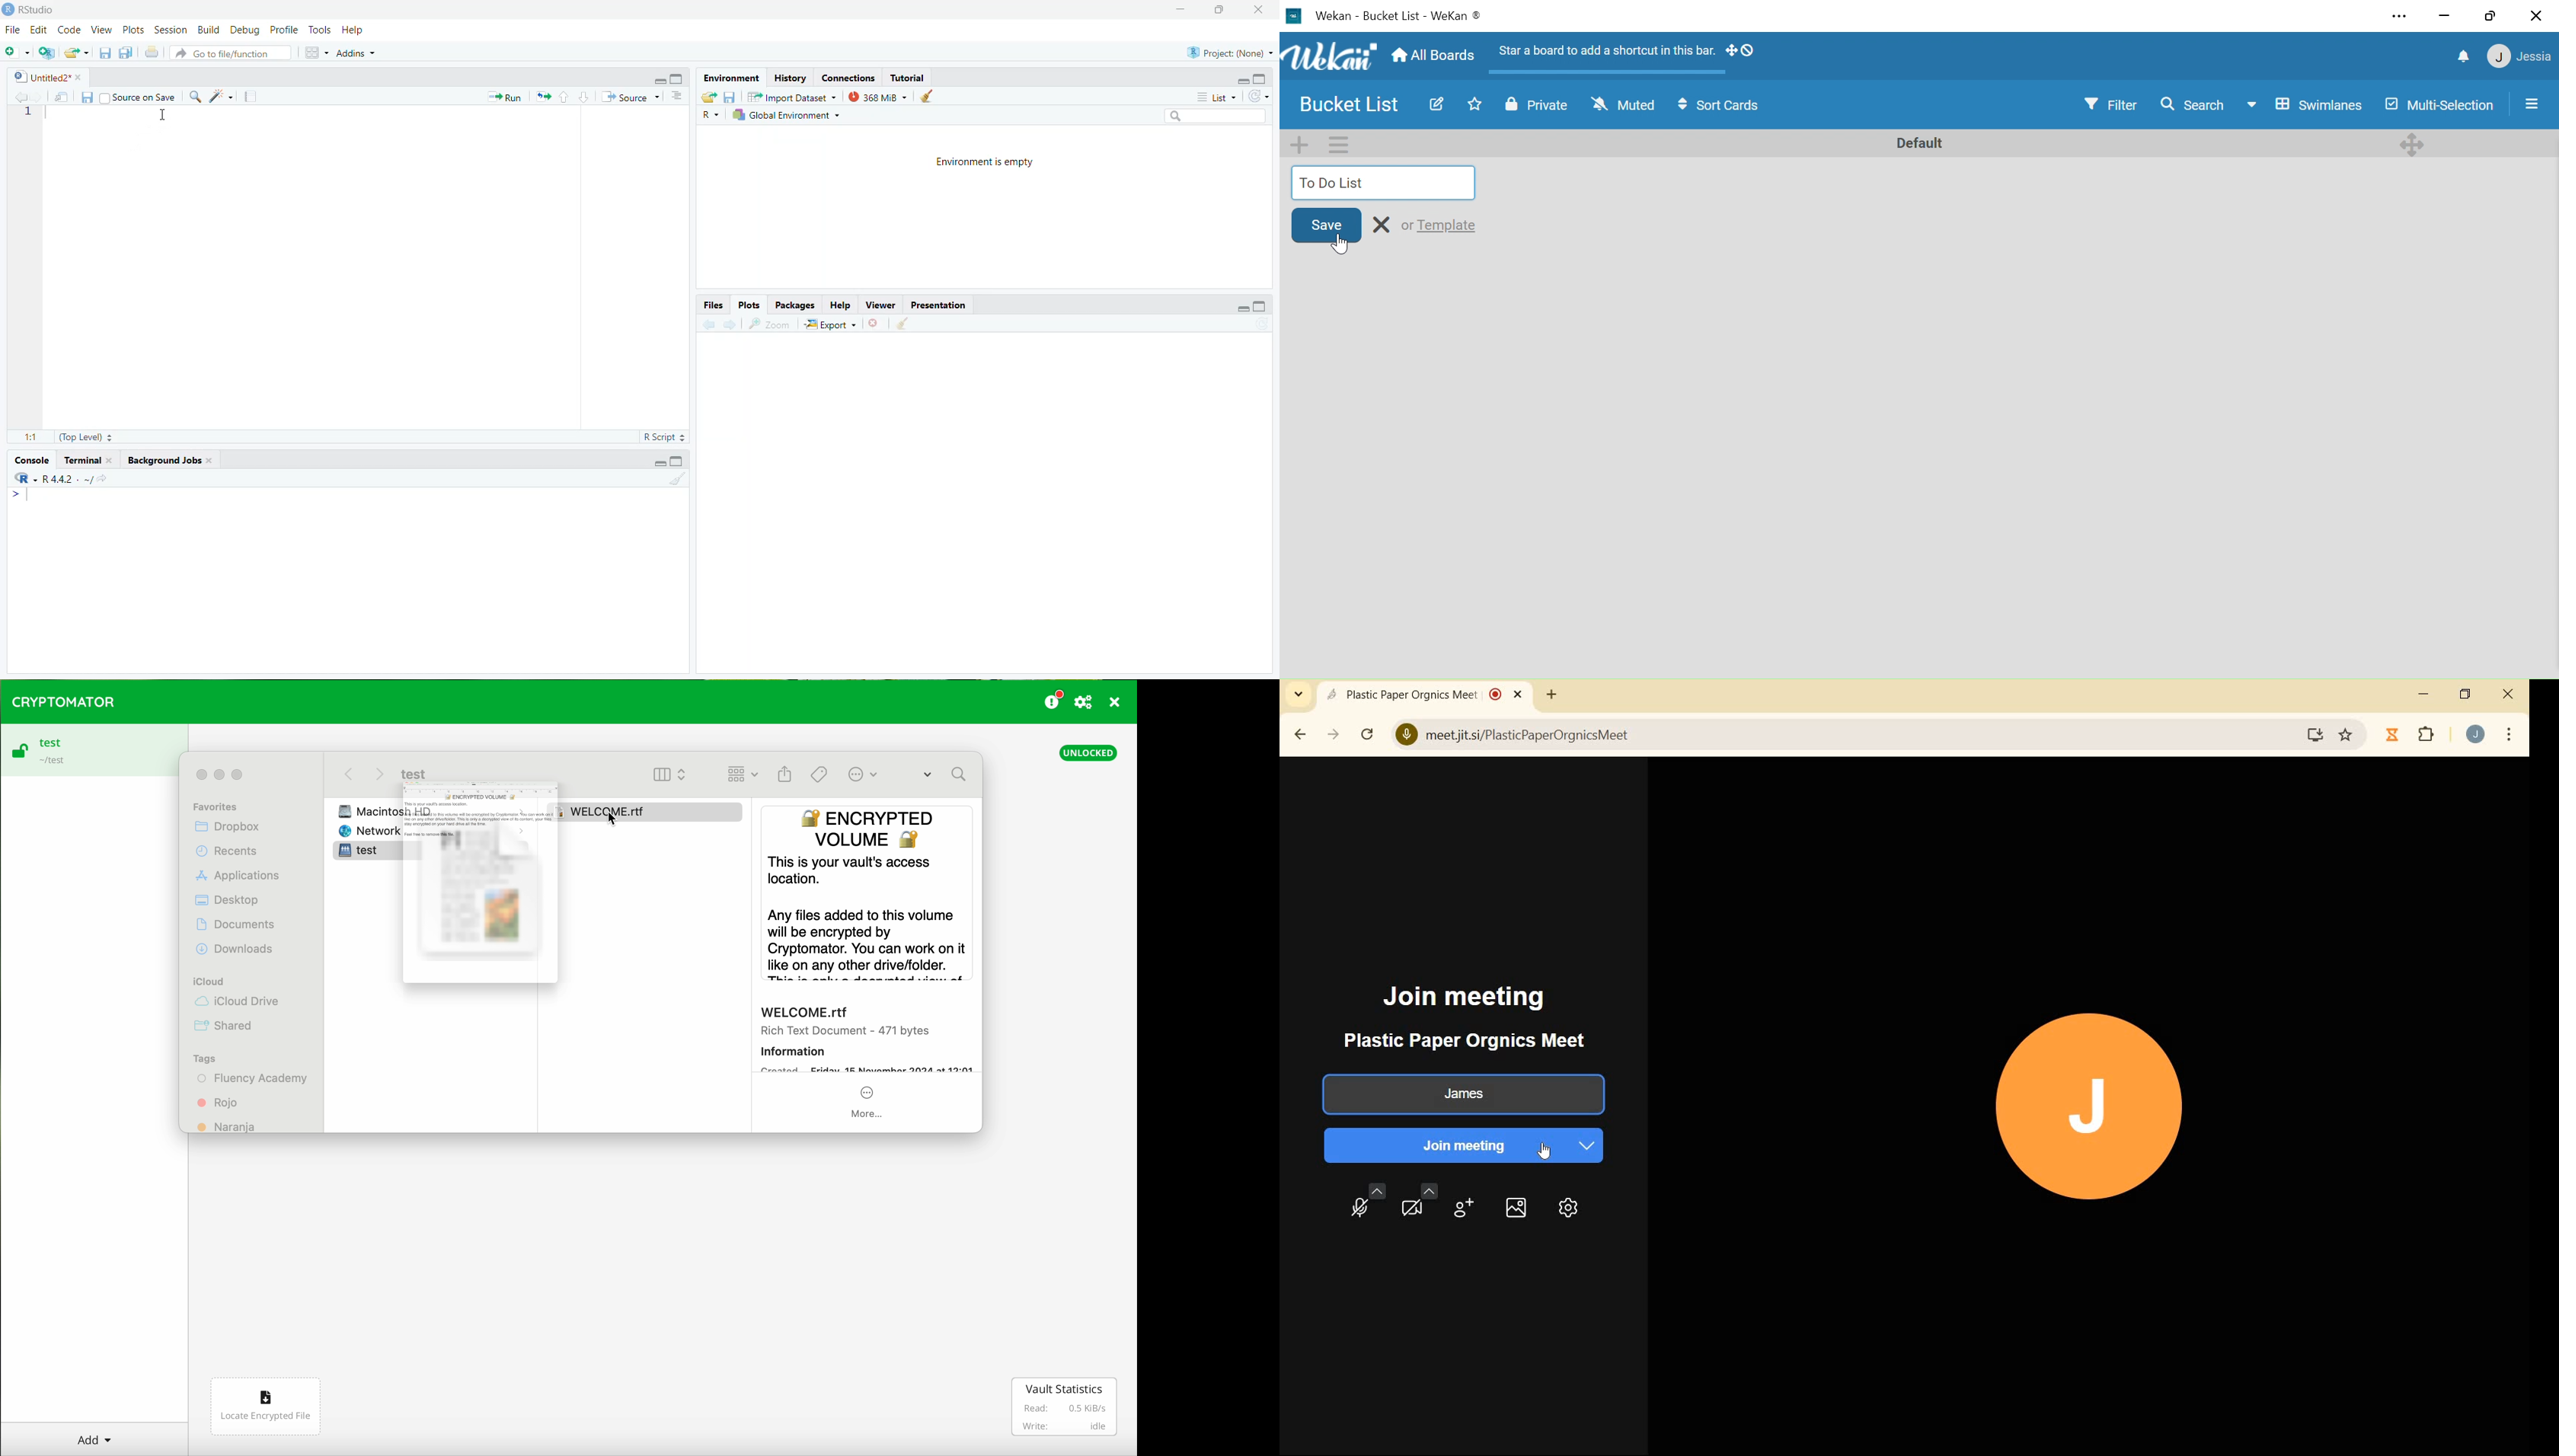 This screenshot has width=2576, height=1456. I want to click on clear, so click(929, 97).